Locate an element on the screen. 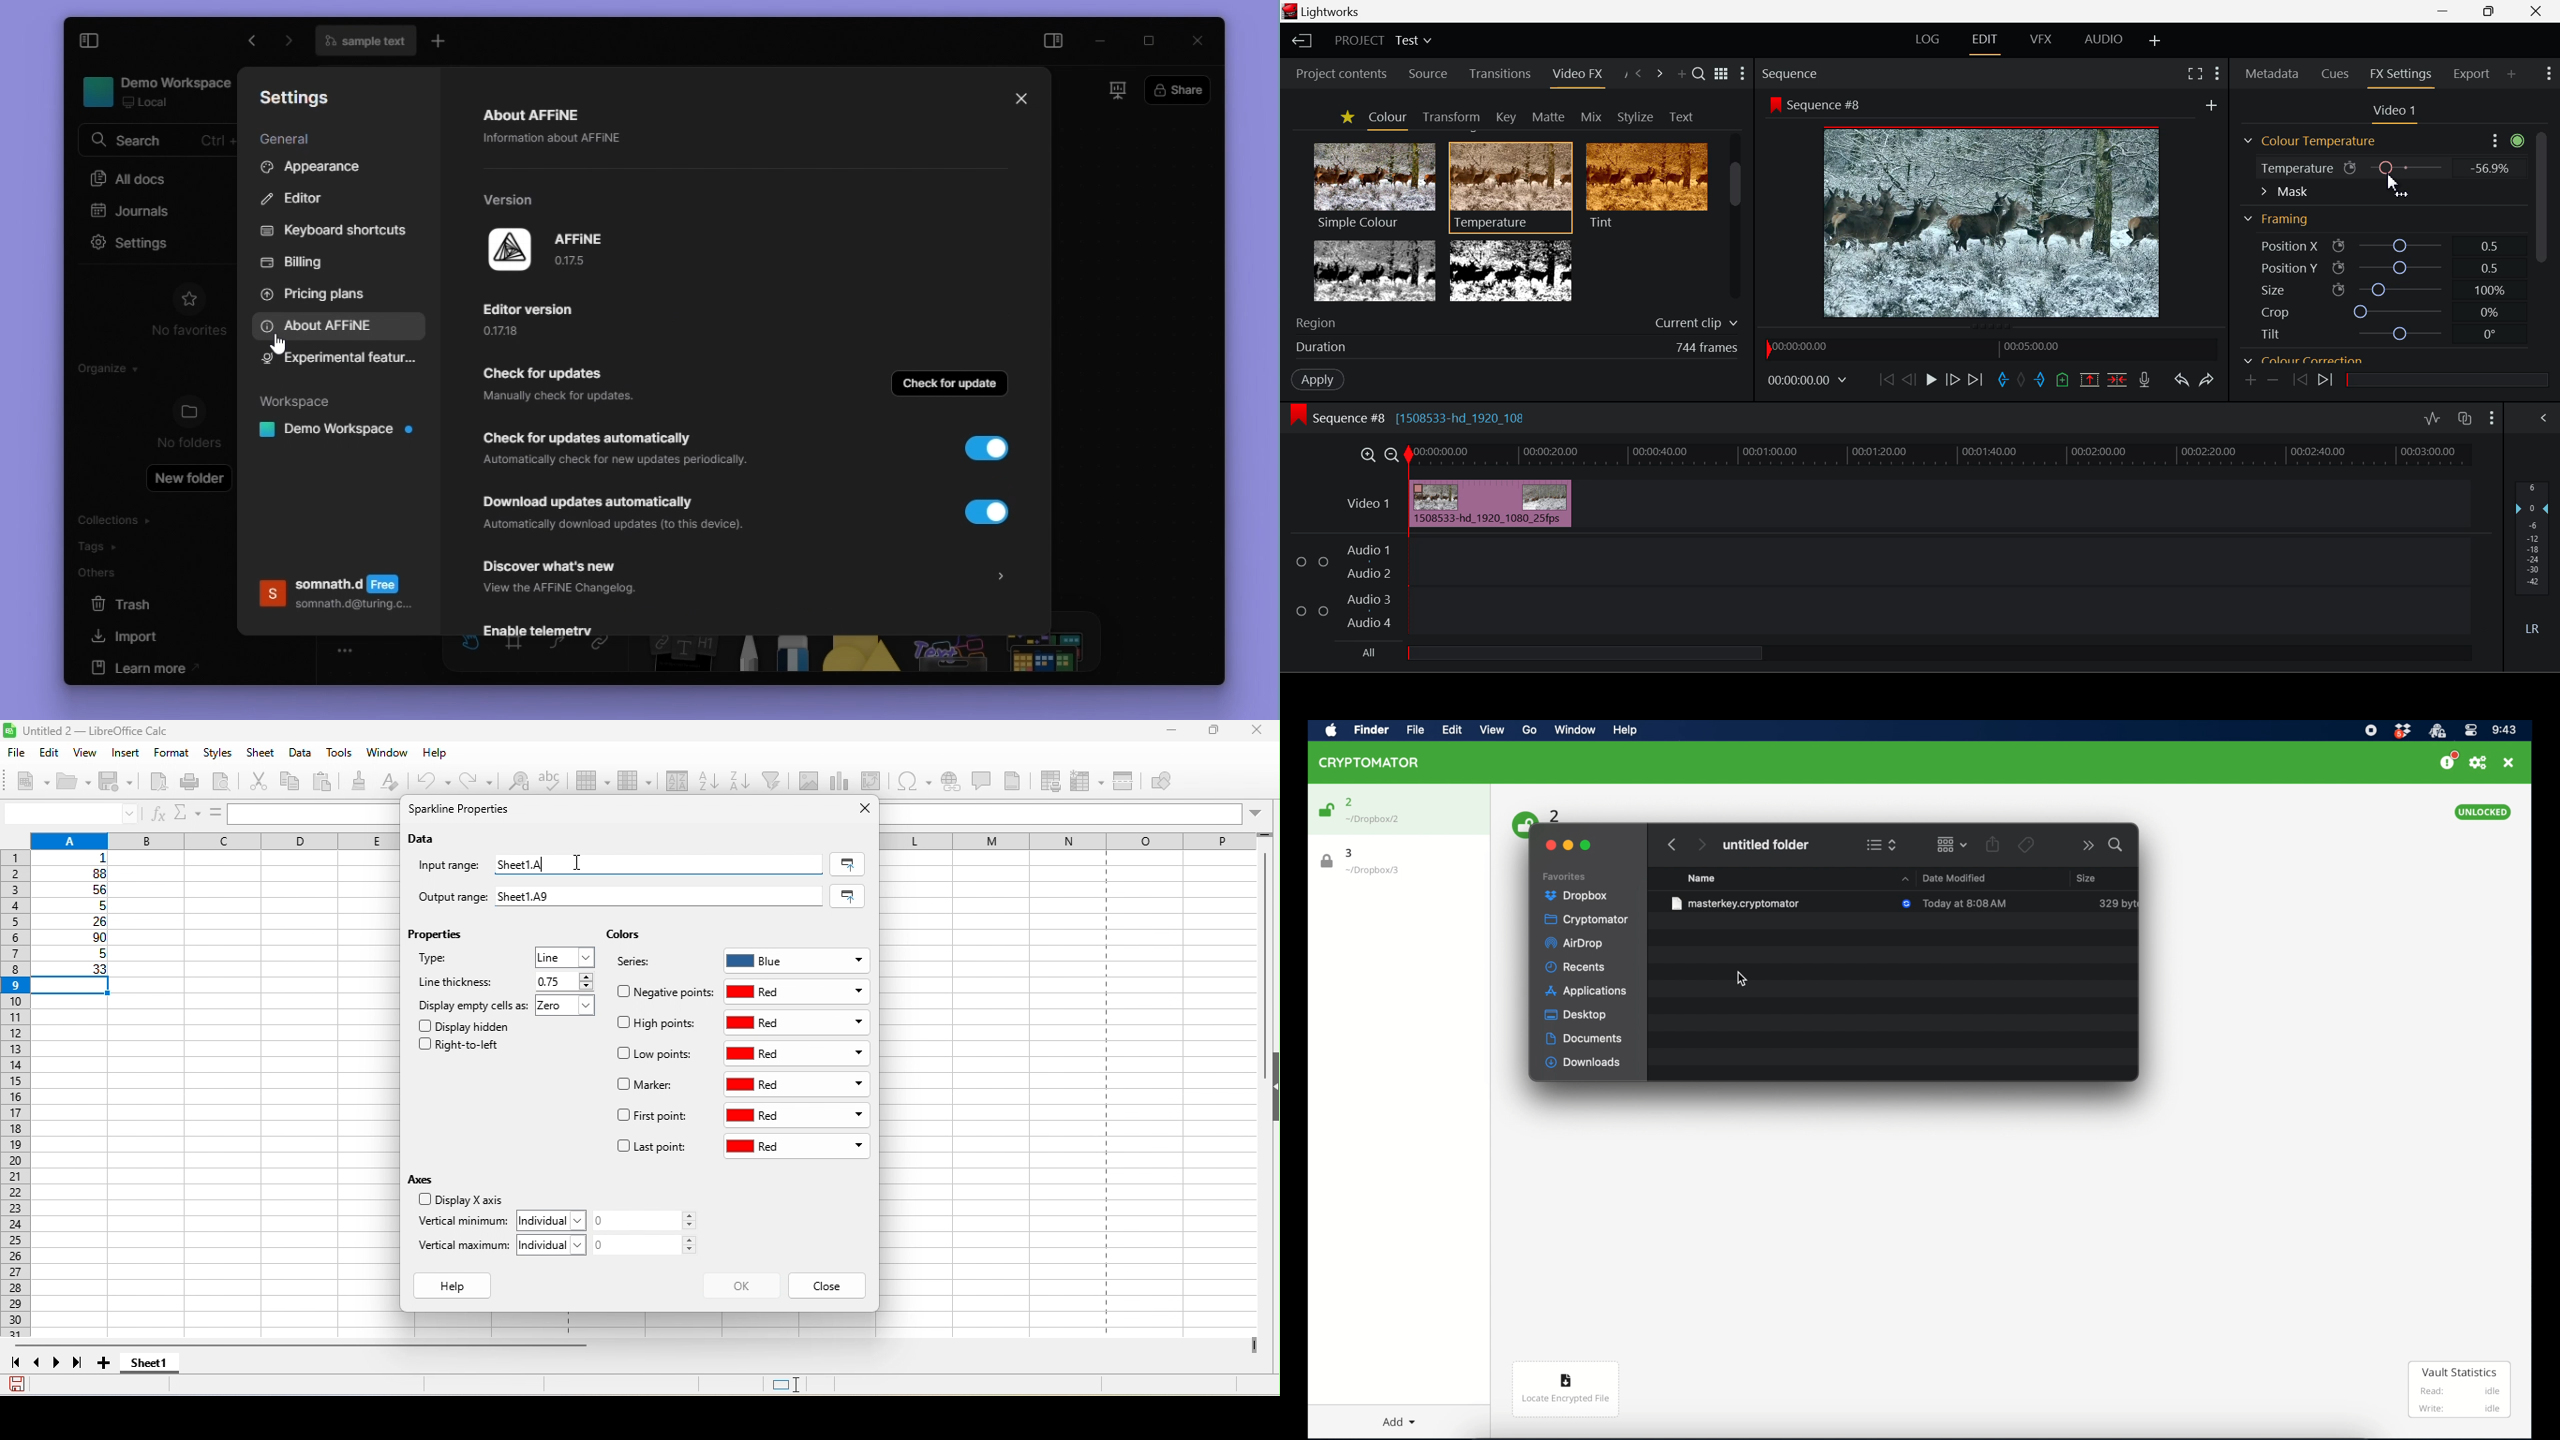  new is located at coordinates (26, 780).